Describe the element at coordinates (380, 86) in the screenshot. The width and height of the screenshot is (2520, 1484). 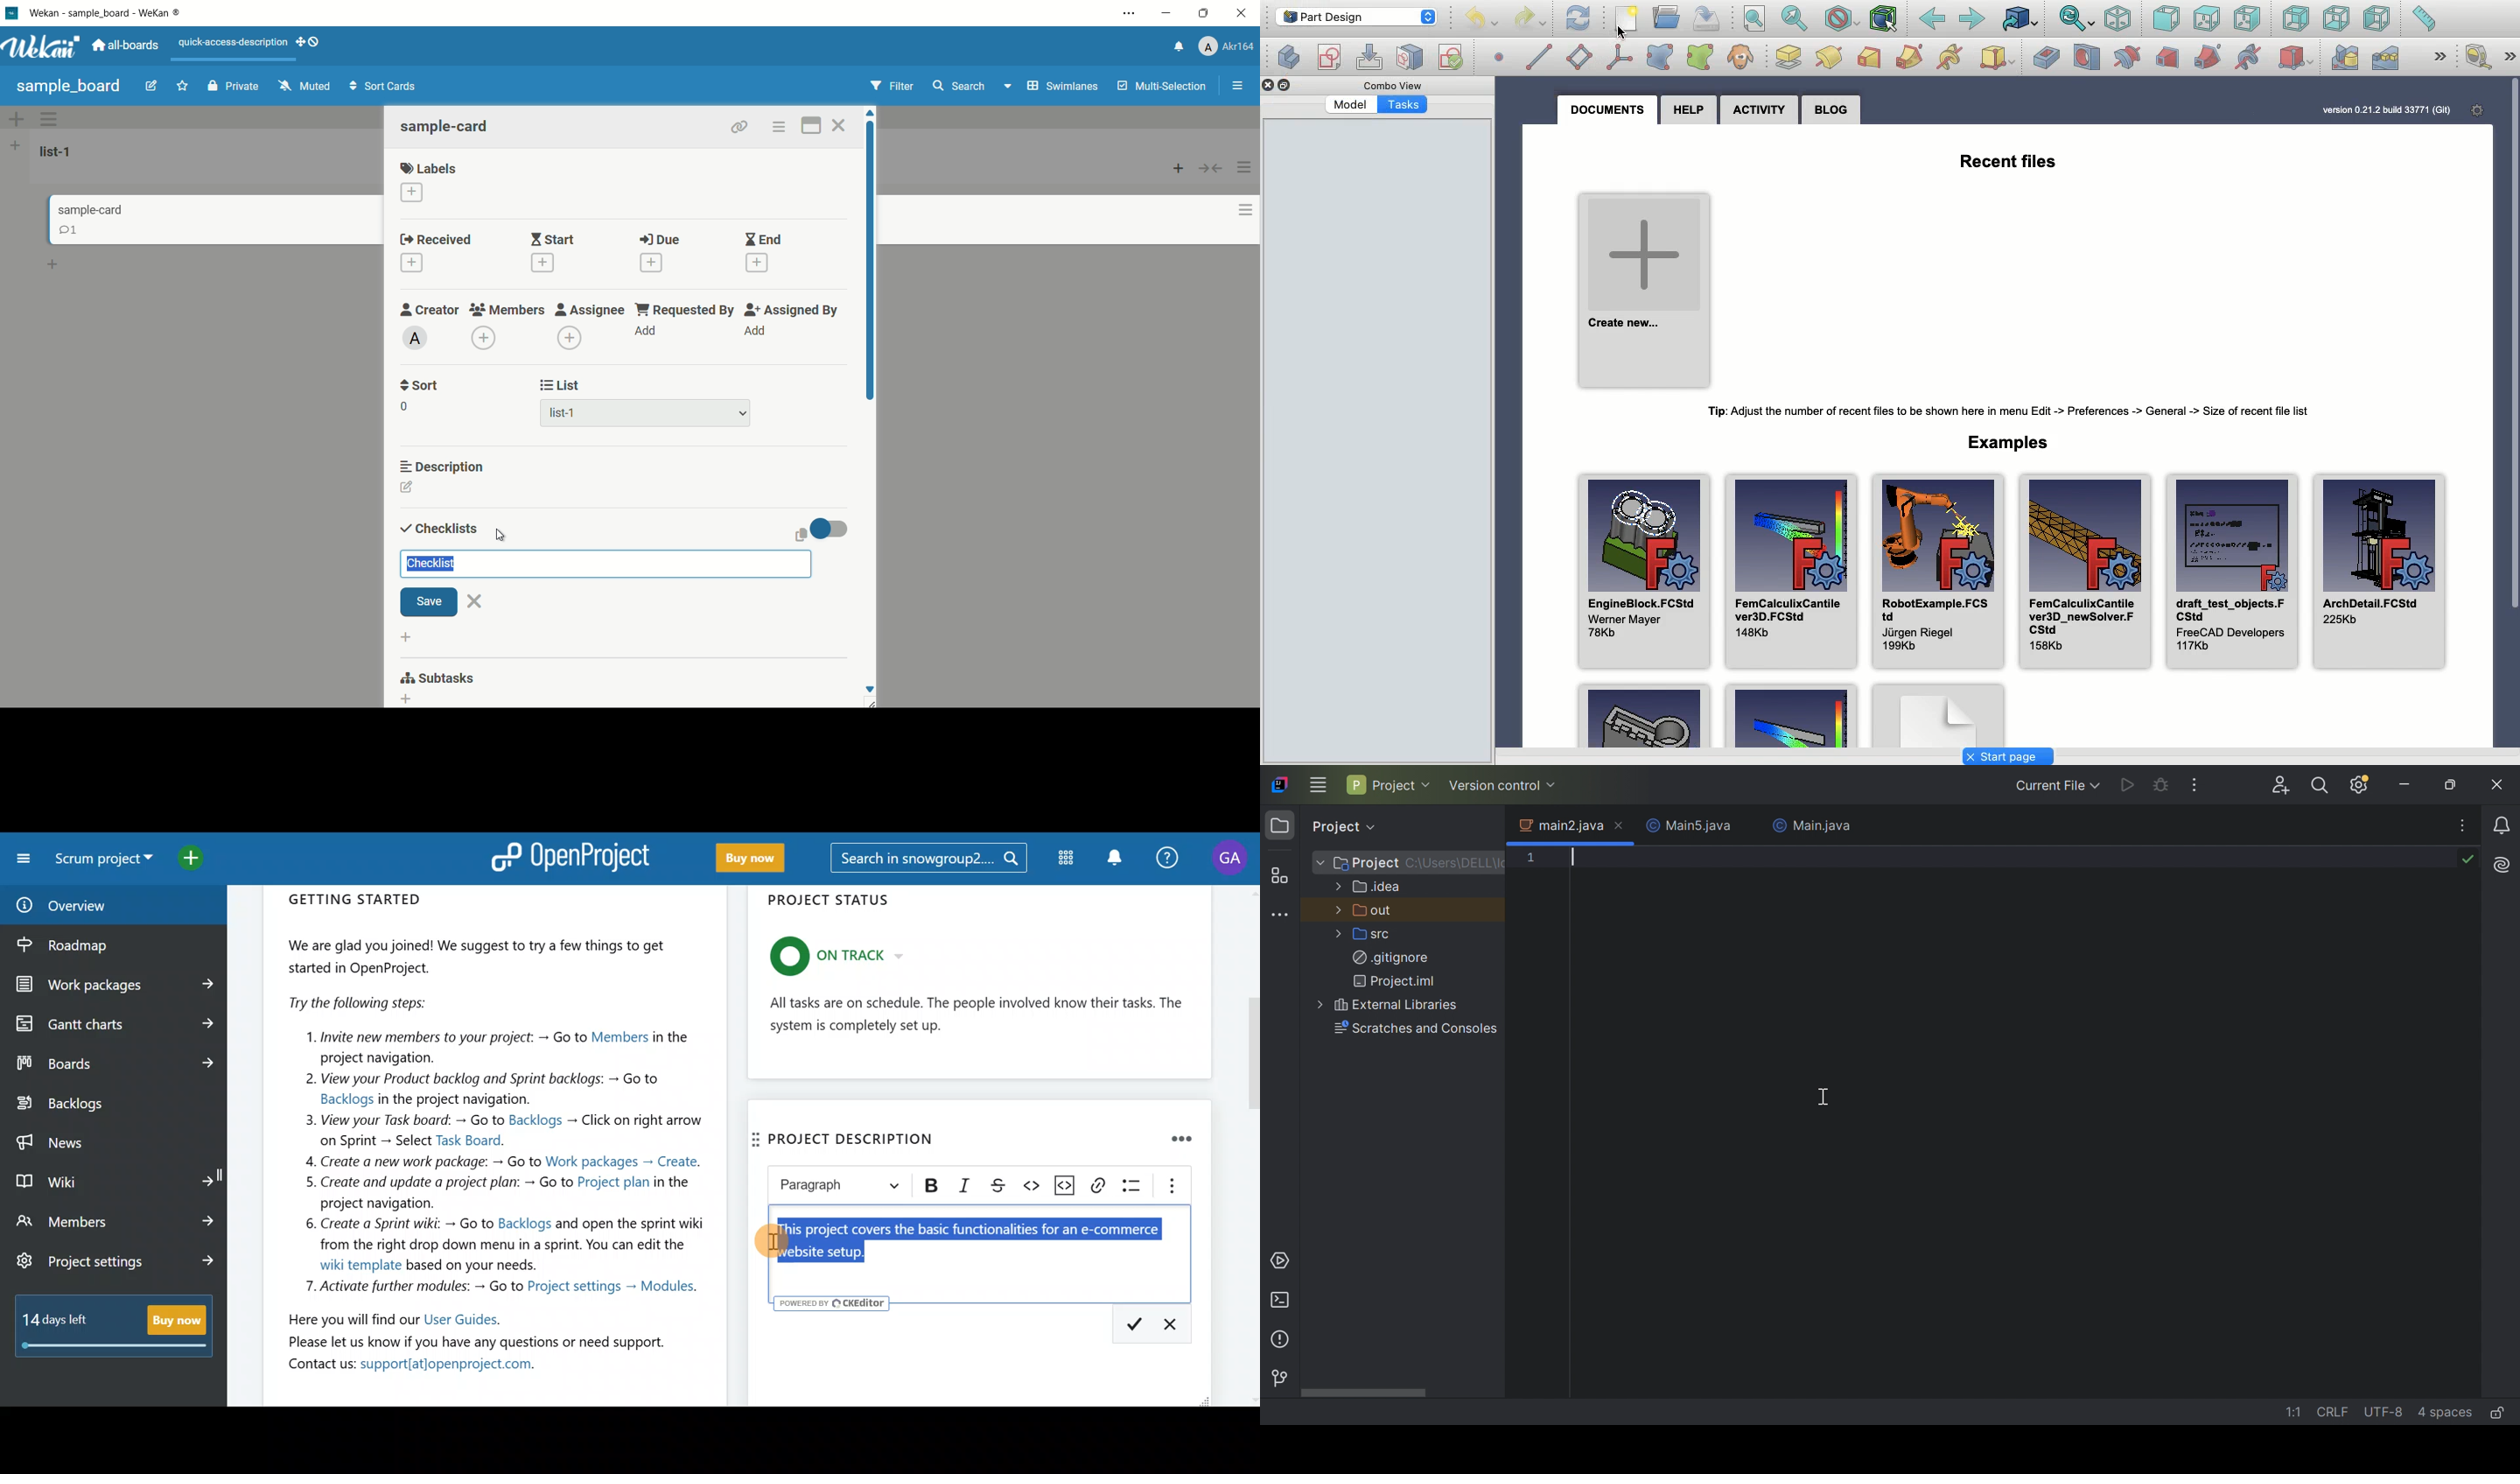
I see `Sort Cards` at that location.